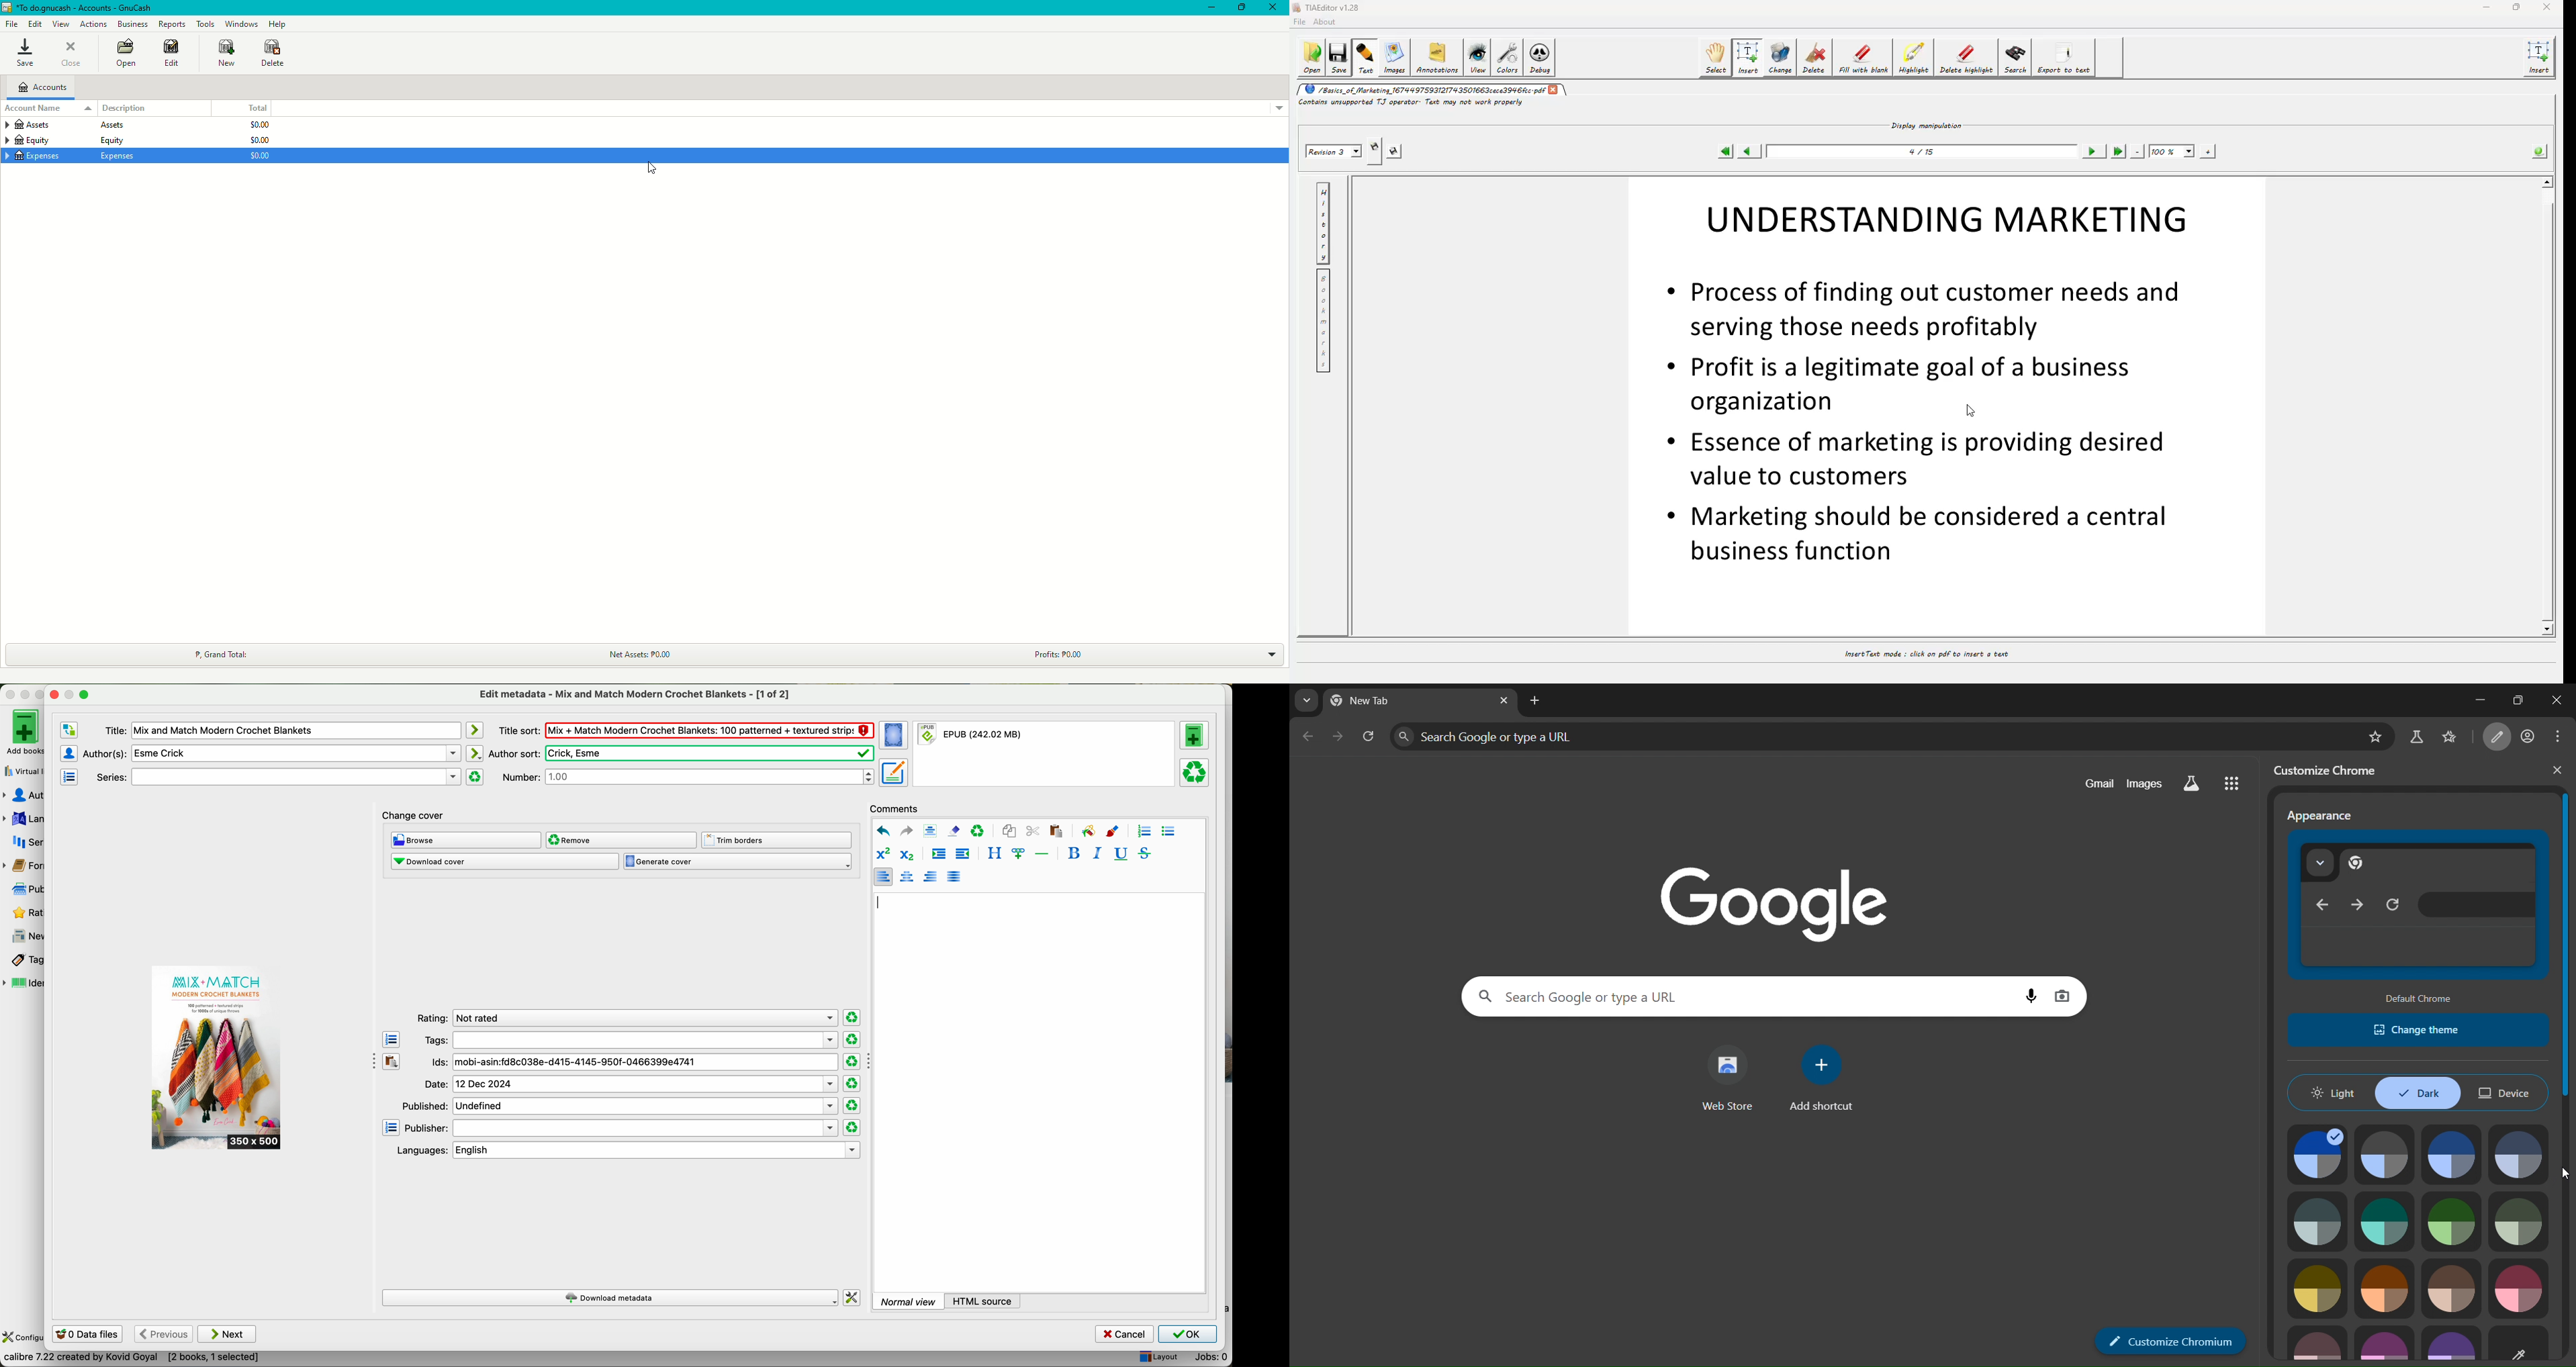  What do you see at coordinates (852, 1298) in the screenshot?
I see `change how calibre downloads metadata` at bounding box center [852, 1298].